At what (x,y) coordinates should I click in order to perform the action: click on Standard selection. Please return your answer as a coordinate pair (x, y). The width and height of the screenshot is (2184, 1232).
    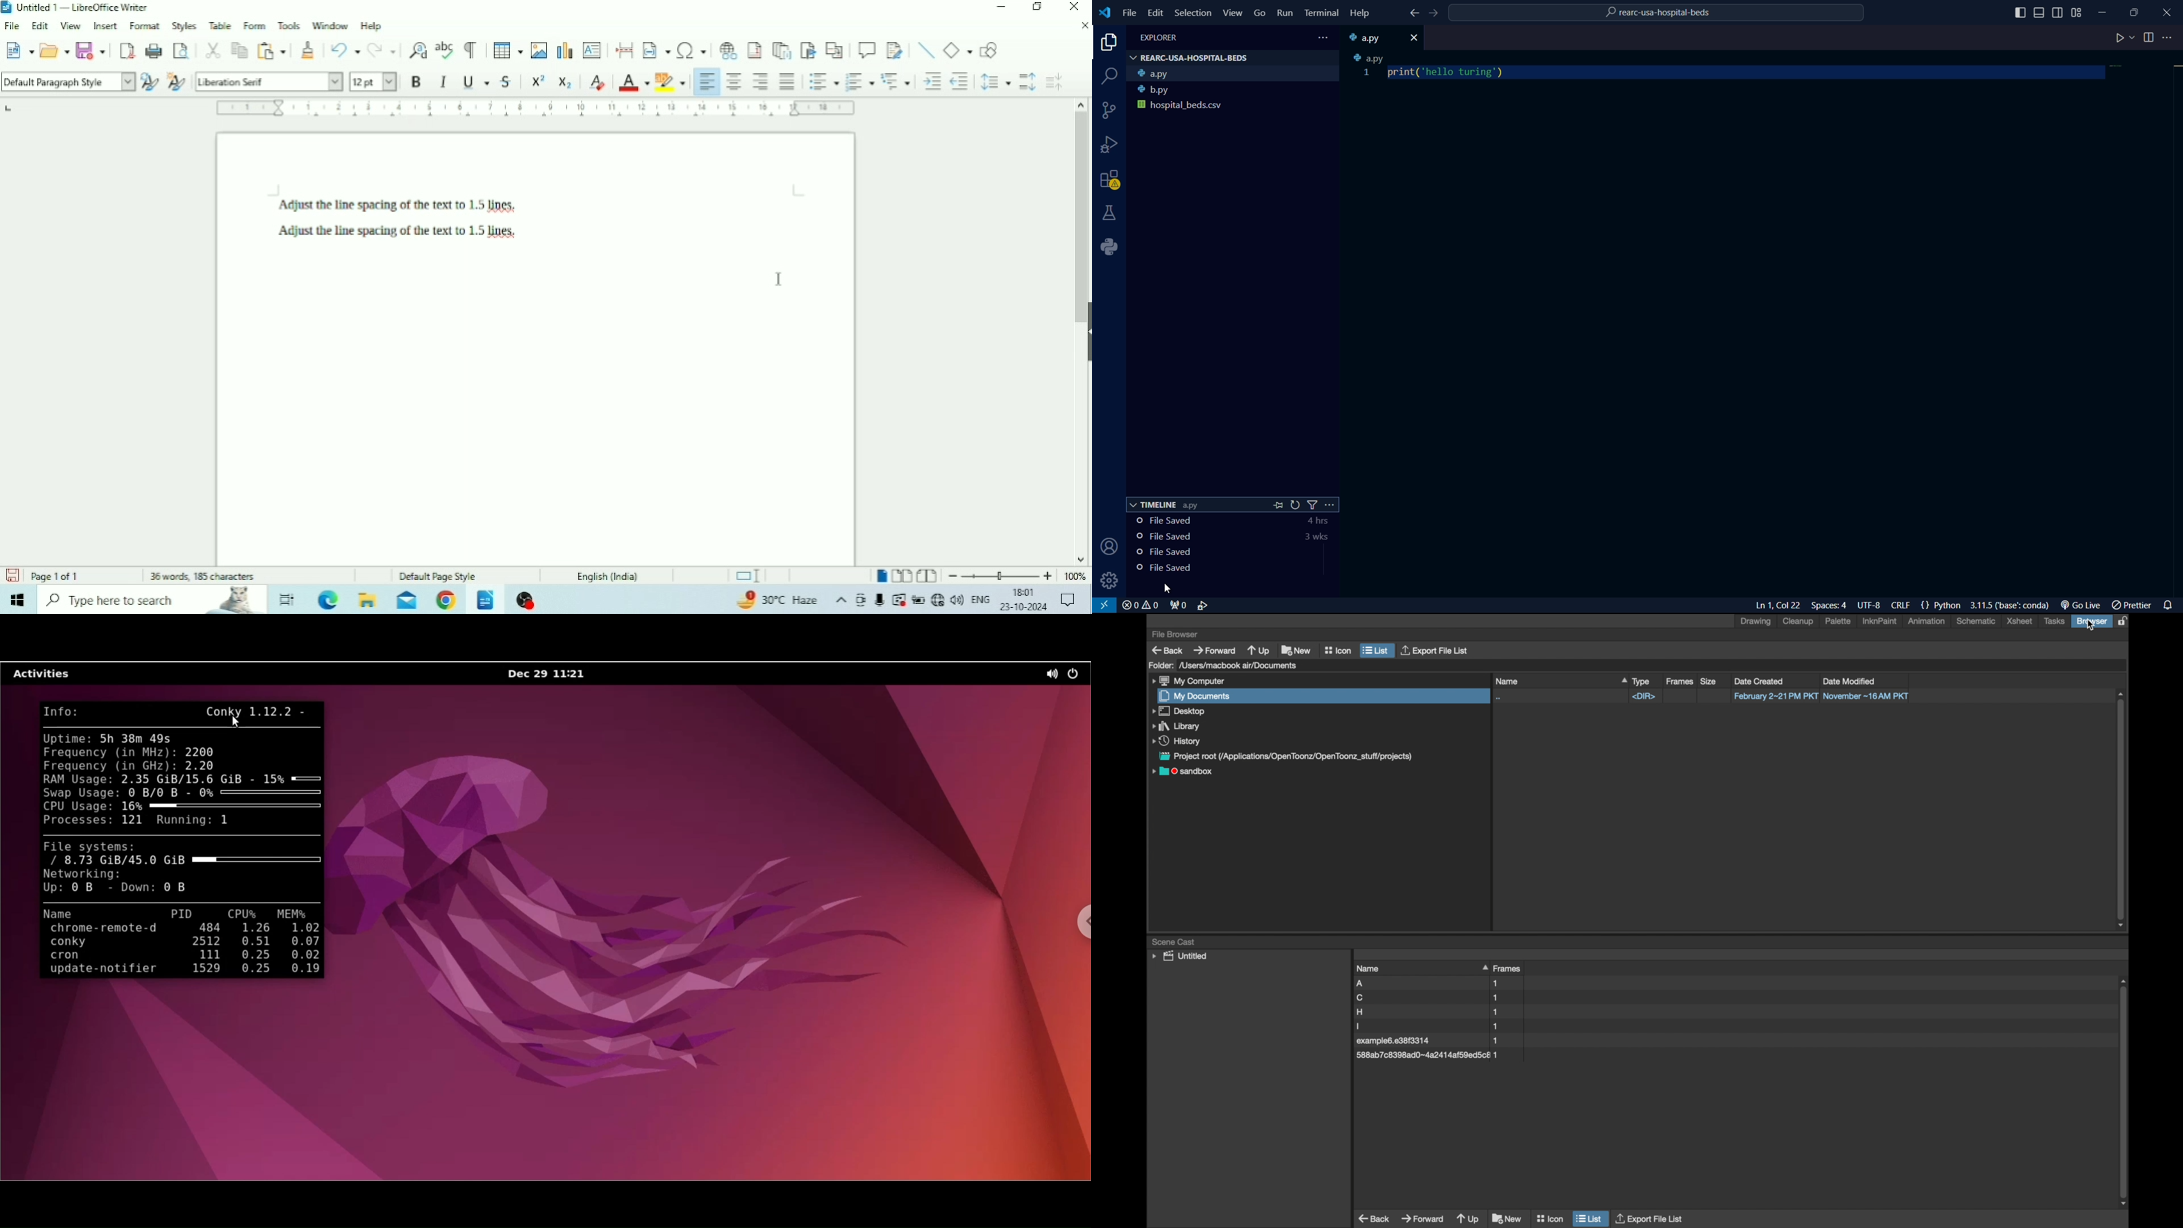
    Looking at the image, I should click on (751, 576).